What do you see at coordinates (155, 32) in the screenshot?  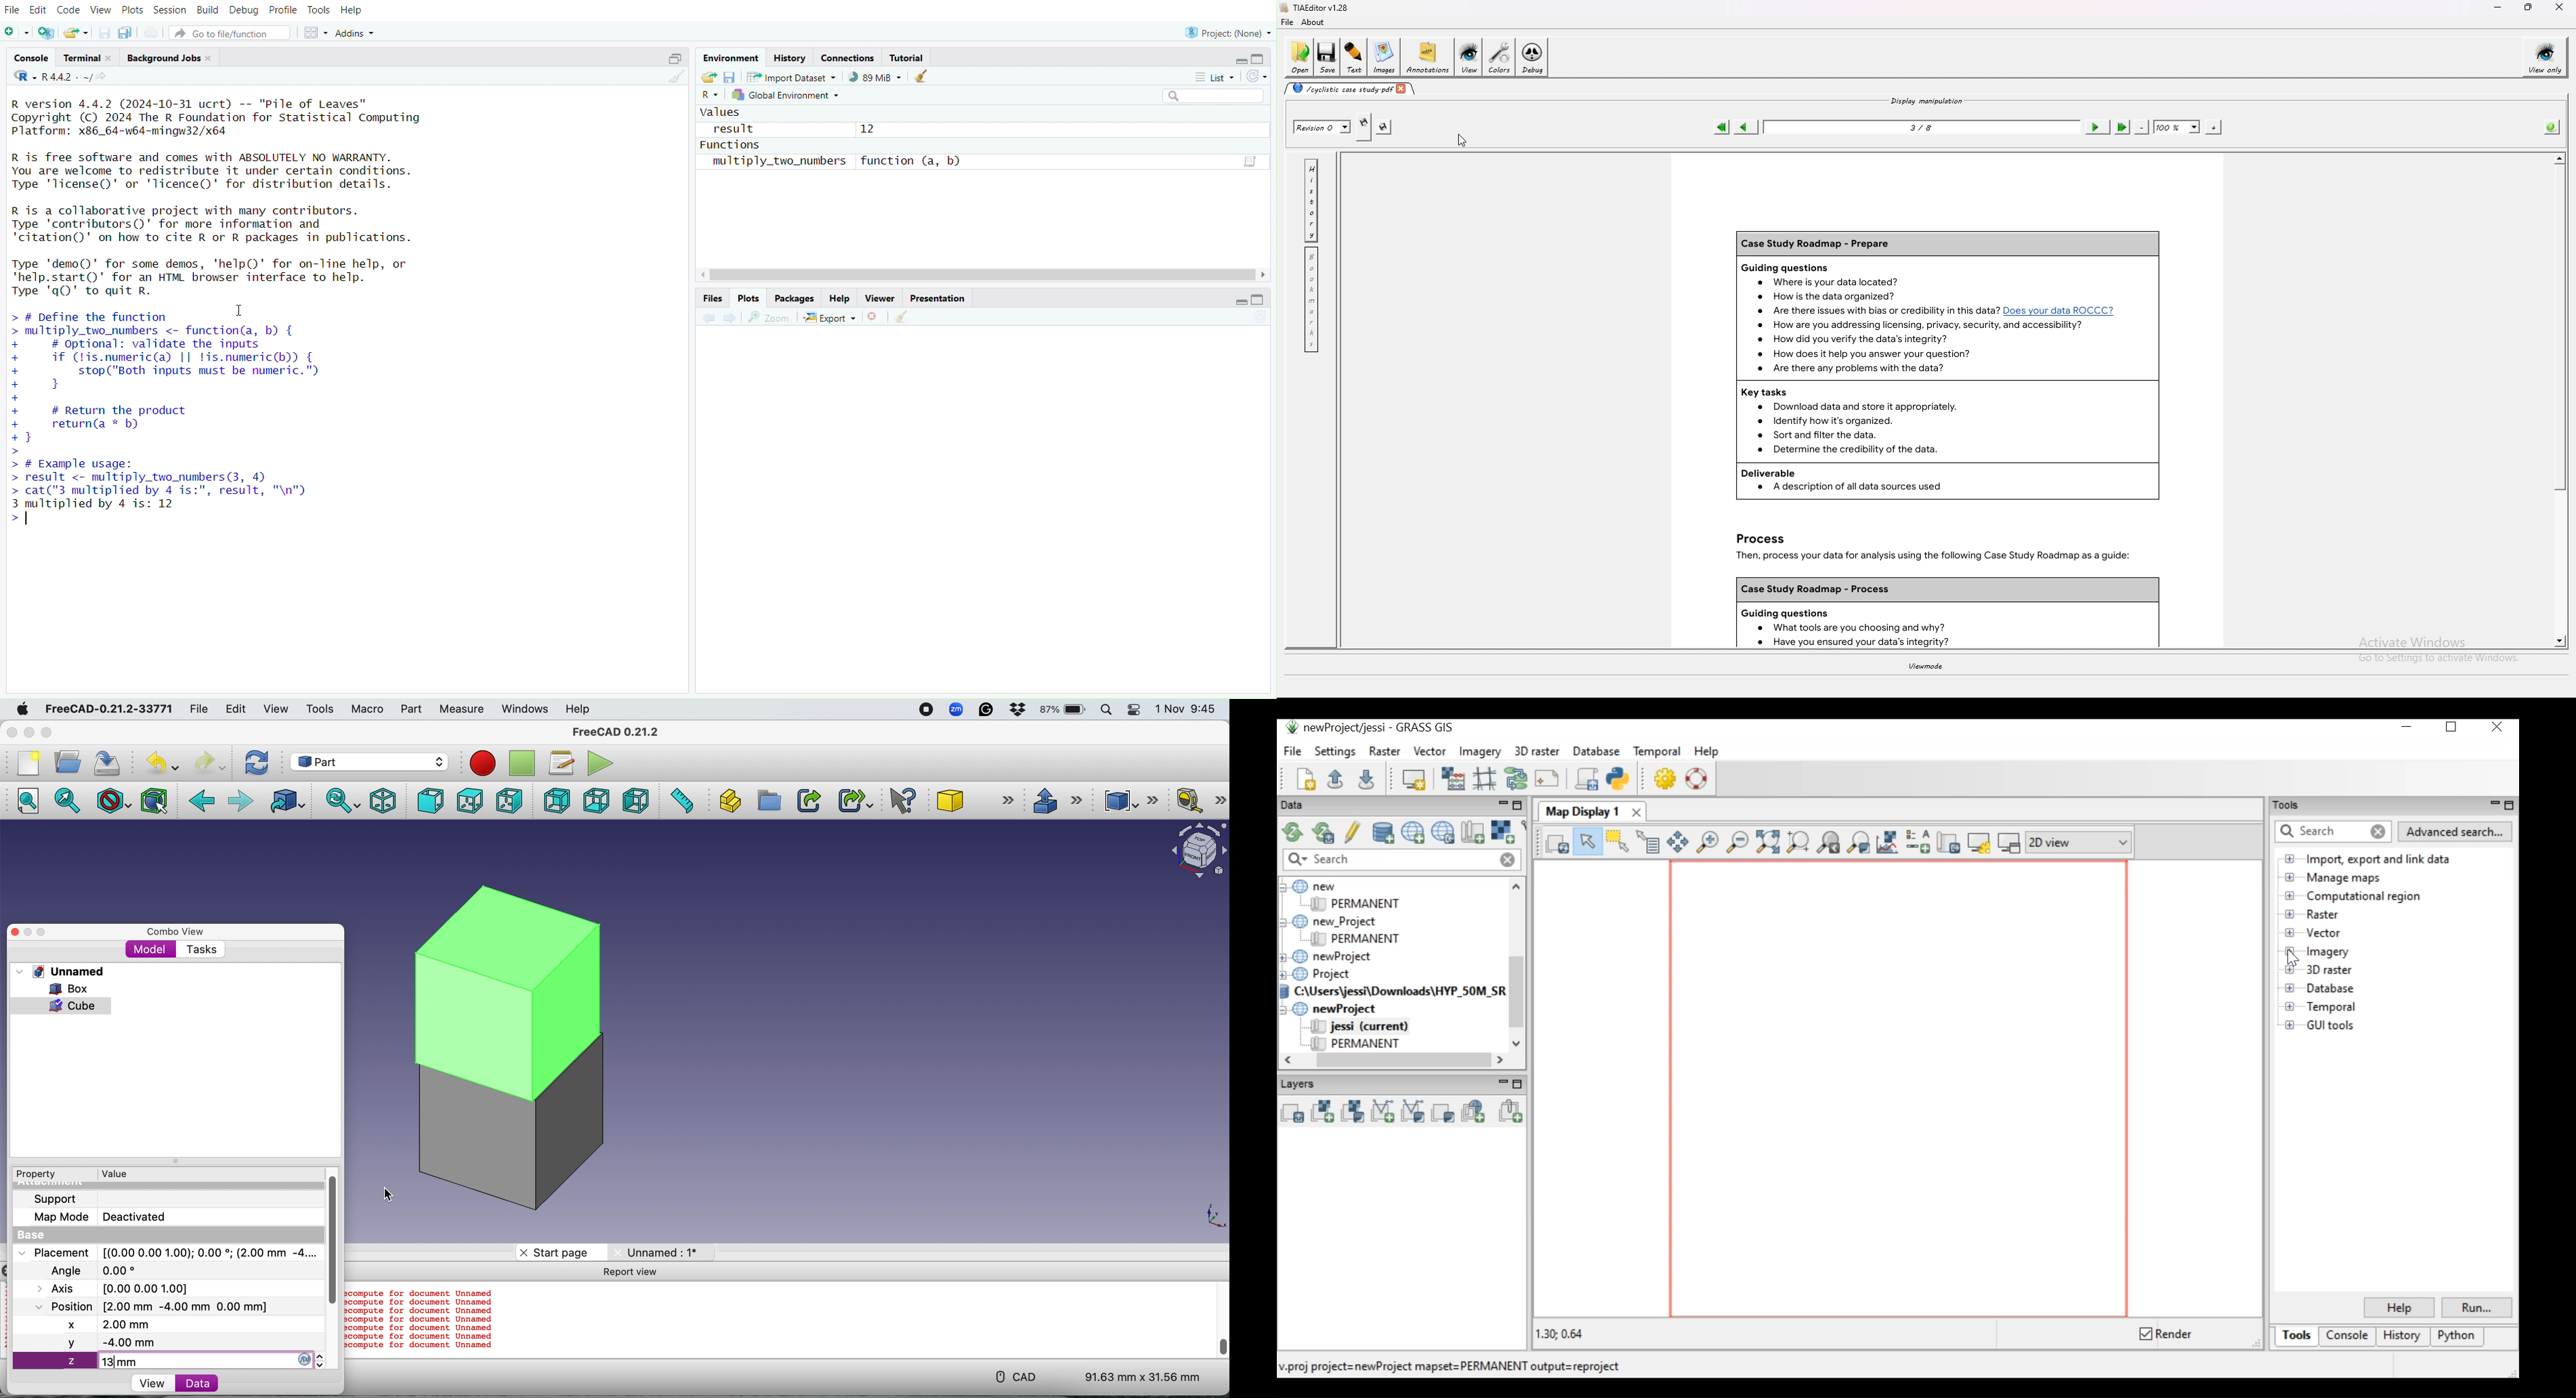 I see `Print the current file` at bounding box center [155, 32].